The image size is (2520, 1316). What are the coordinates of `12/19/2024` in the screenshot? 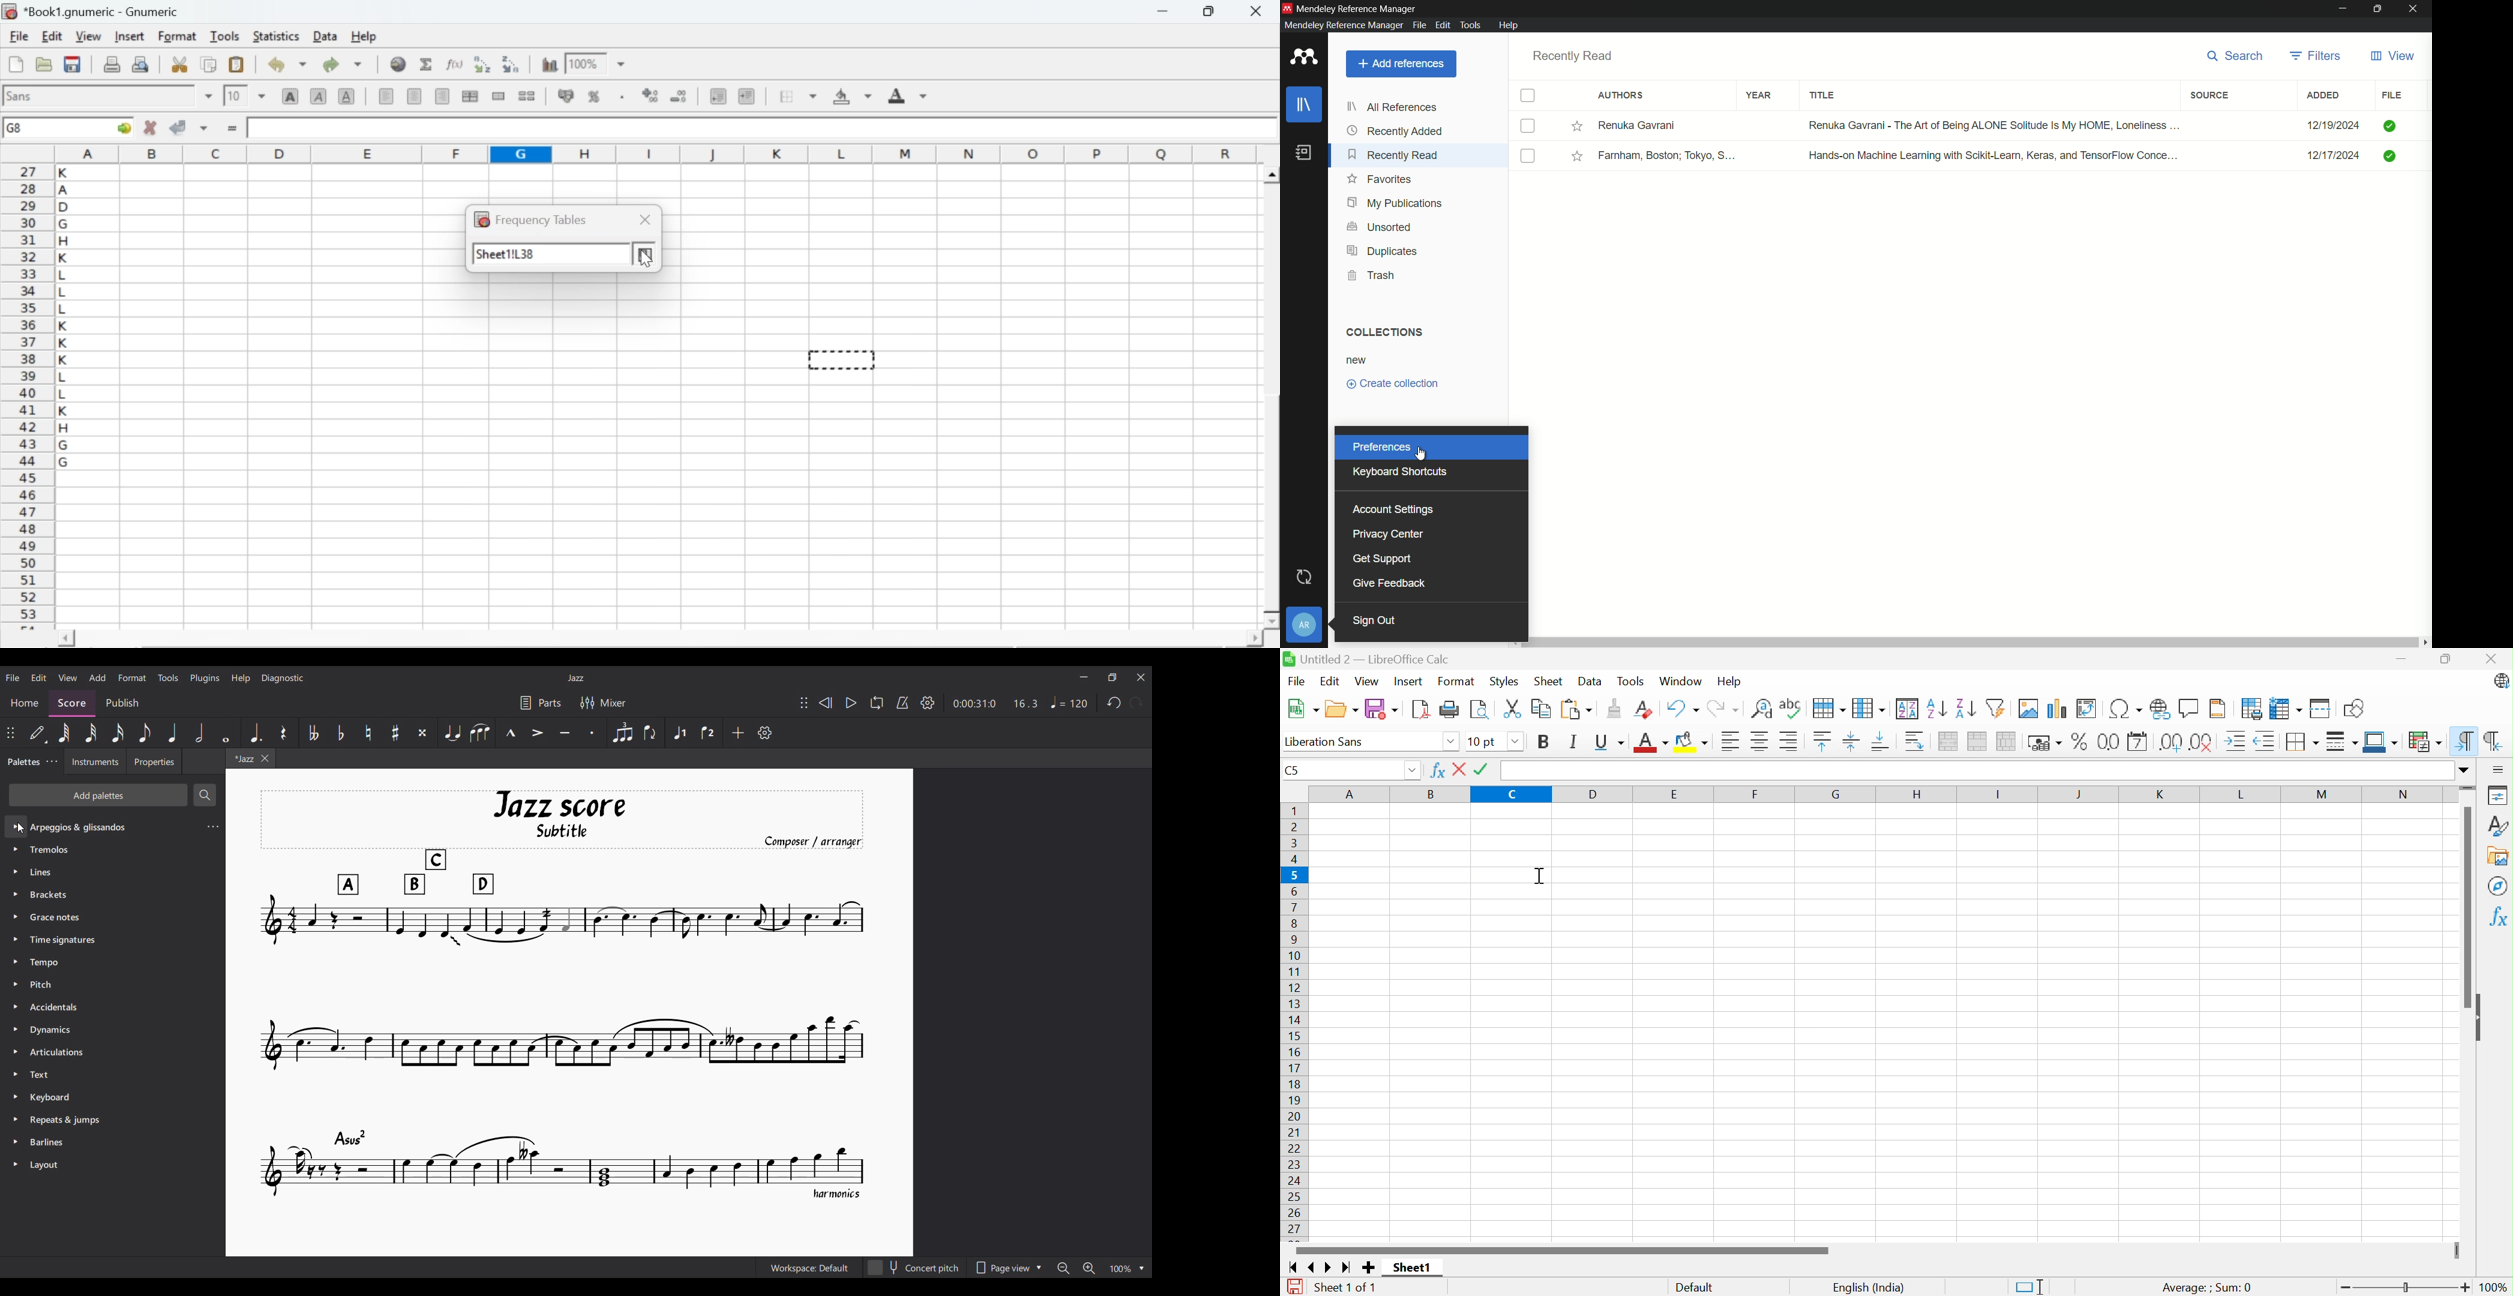 It's located at (2334, 125).